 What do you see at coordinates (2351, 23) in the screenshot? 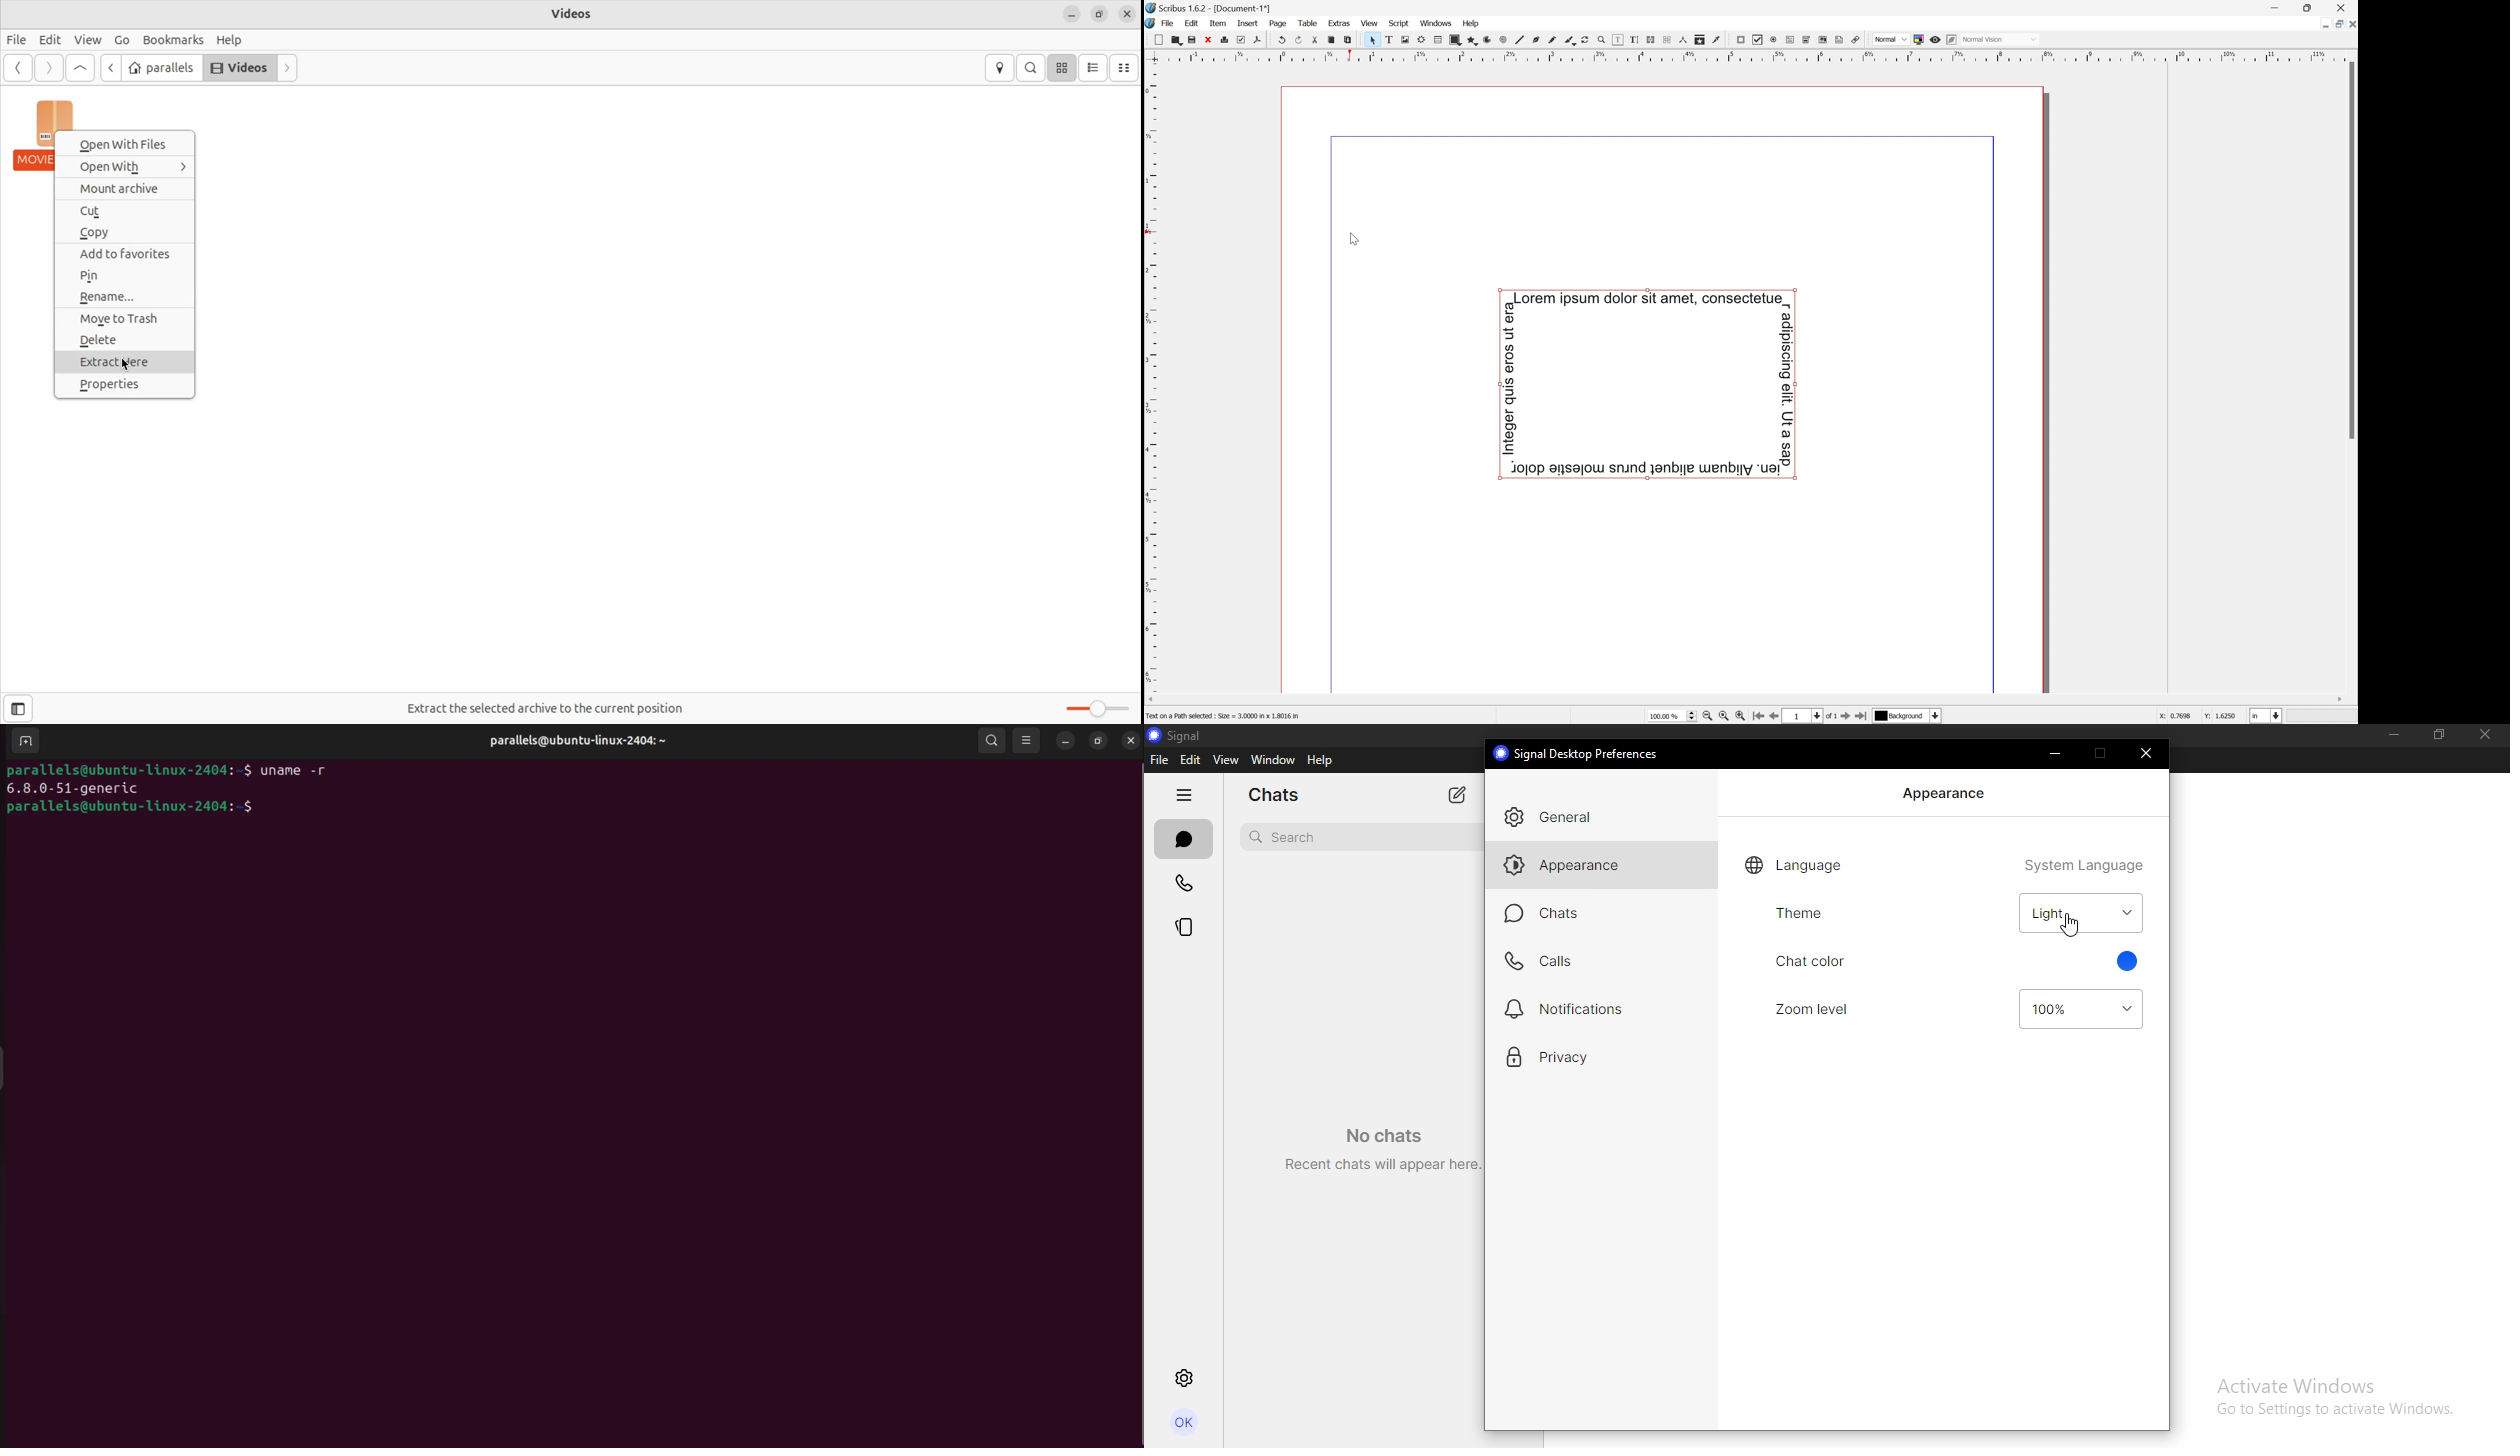
I see `Close` at bounding box center [2351, 23].